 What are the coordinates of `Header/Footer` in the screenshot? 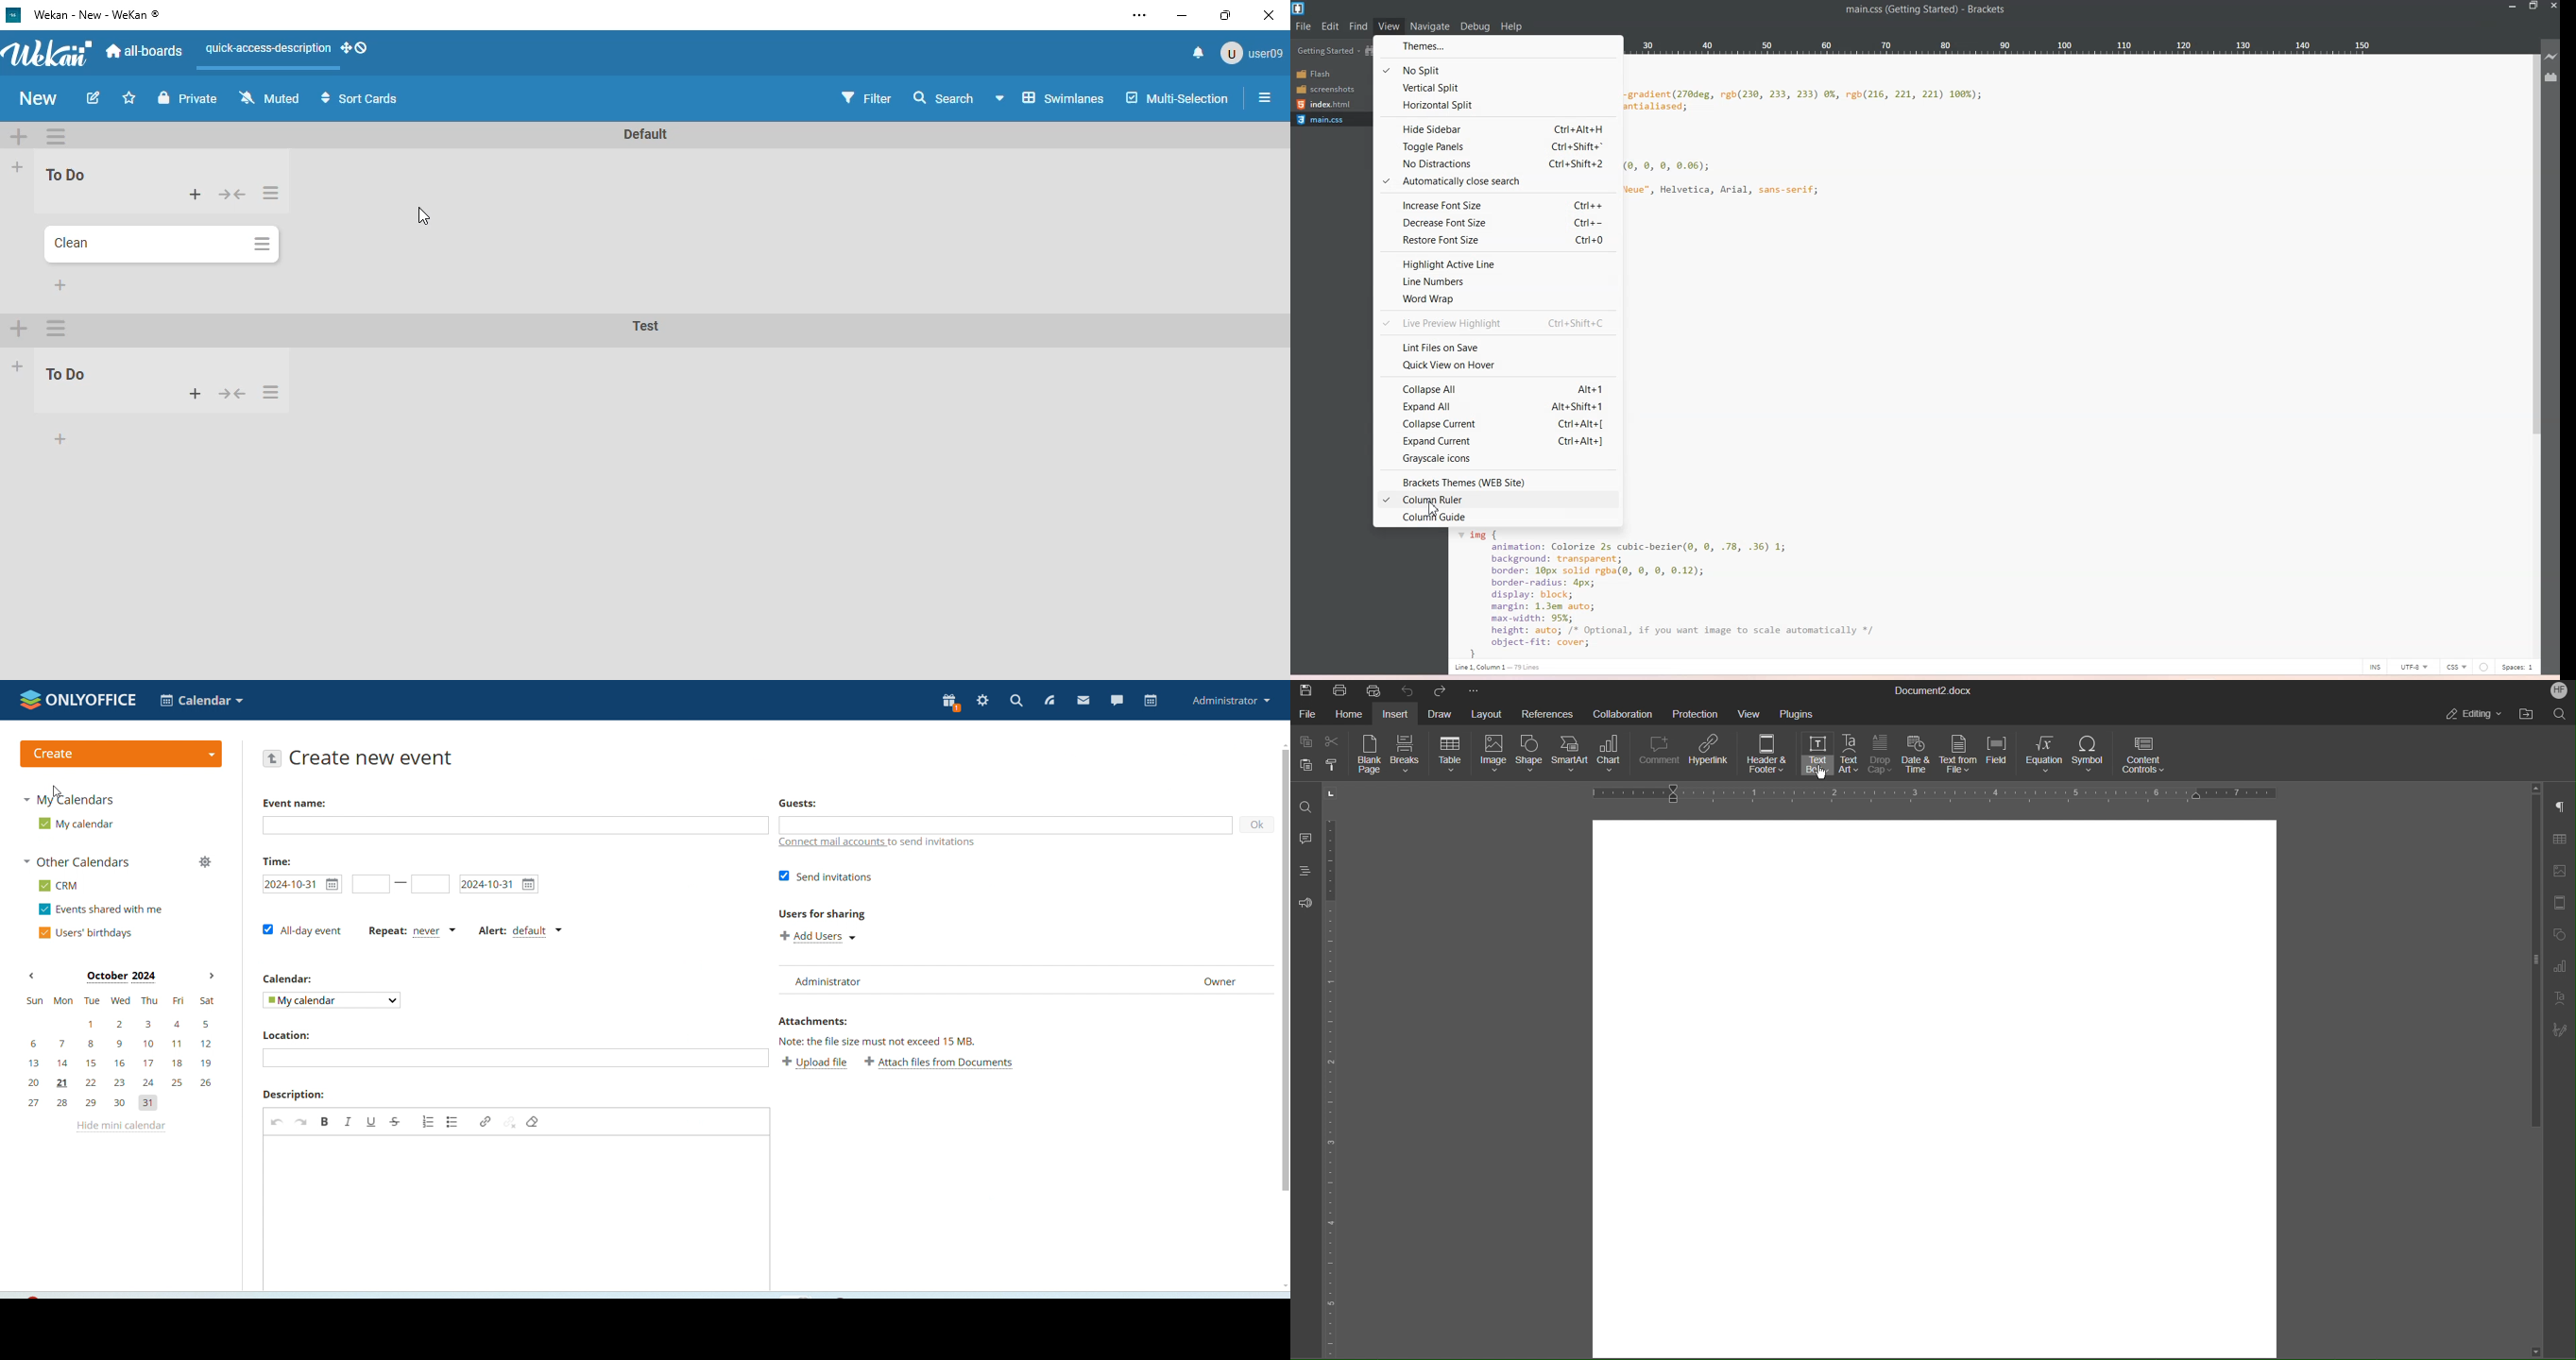 It's located at (2558, 903).